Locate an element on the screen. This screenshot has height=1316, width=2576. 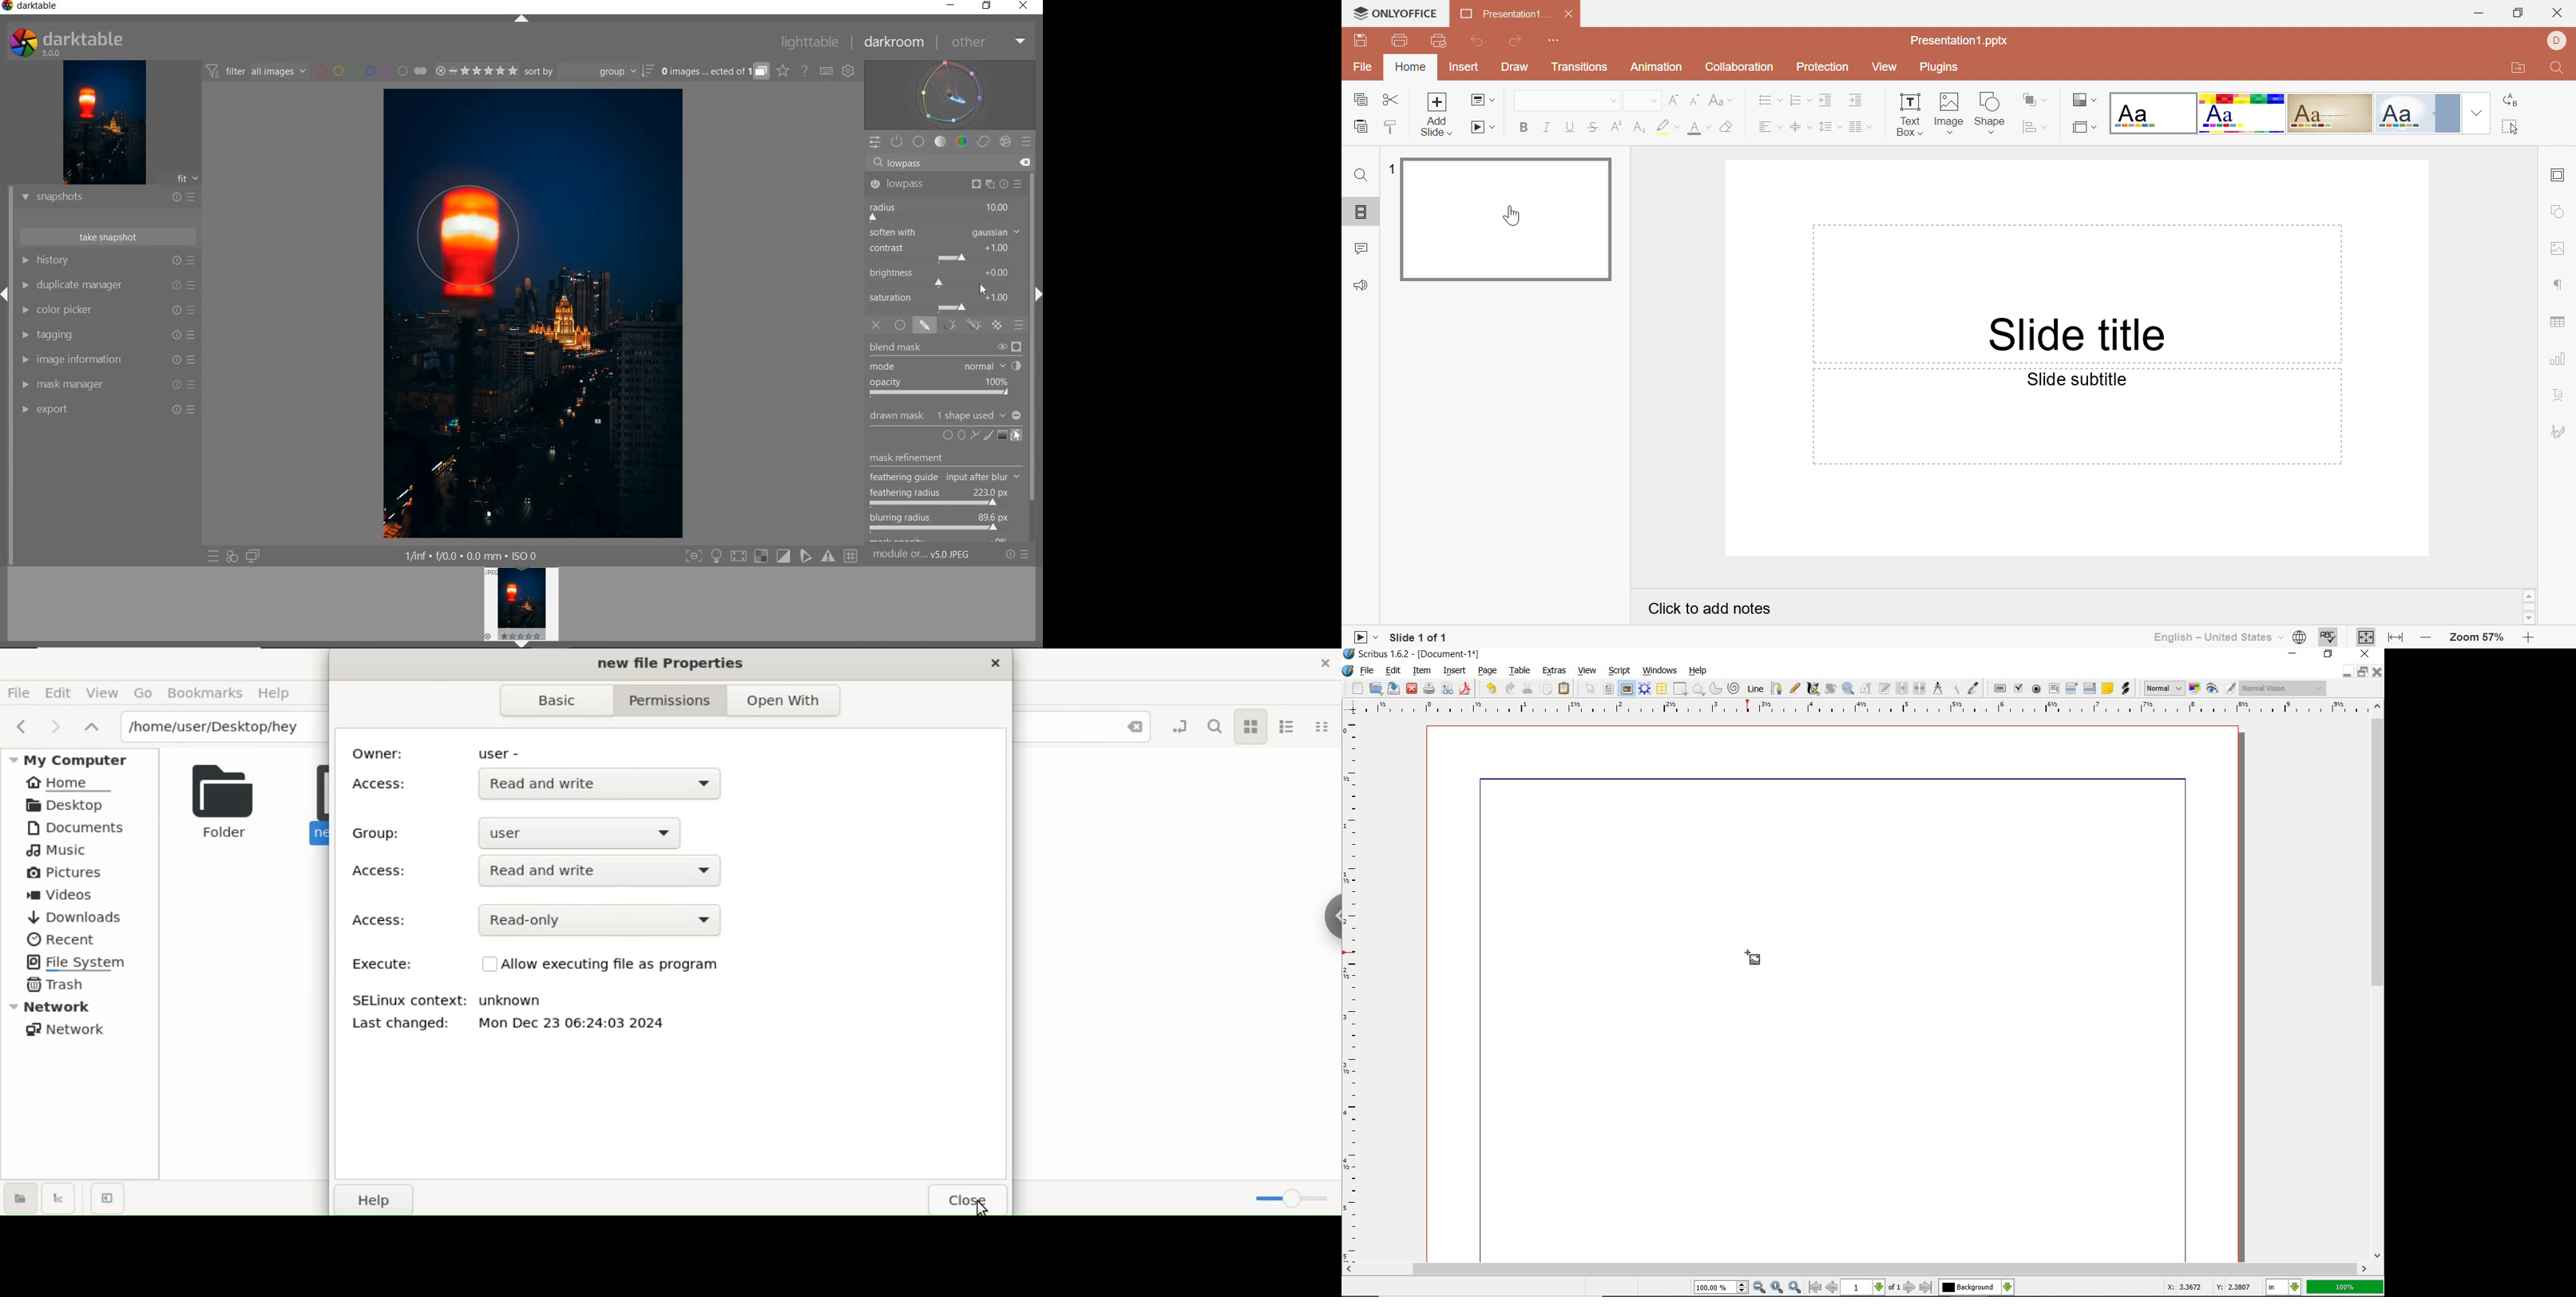
Close is located at coordinates (2379, 671).